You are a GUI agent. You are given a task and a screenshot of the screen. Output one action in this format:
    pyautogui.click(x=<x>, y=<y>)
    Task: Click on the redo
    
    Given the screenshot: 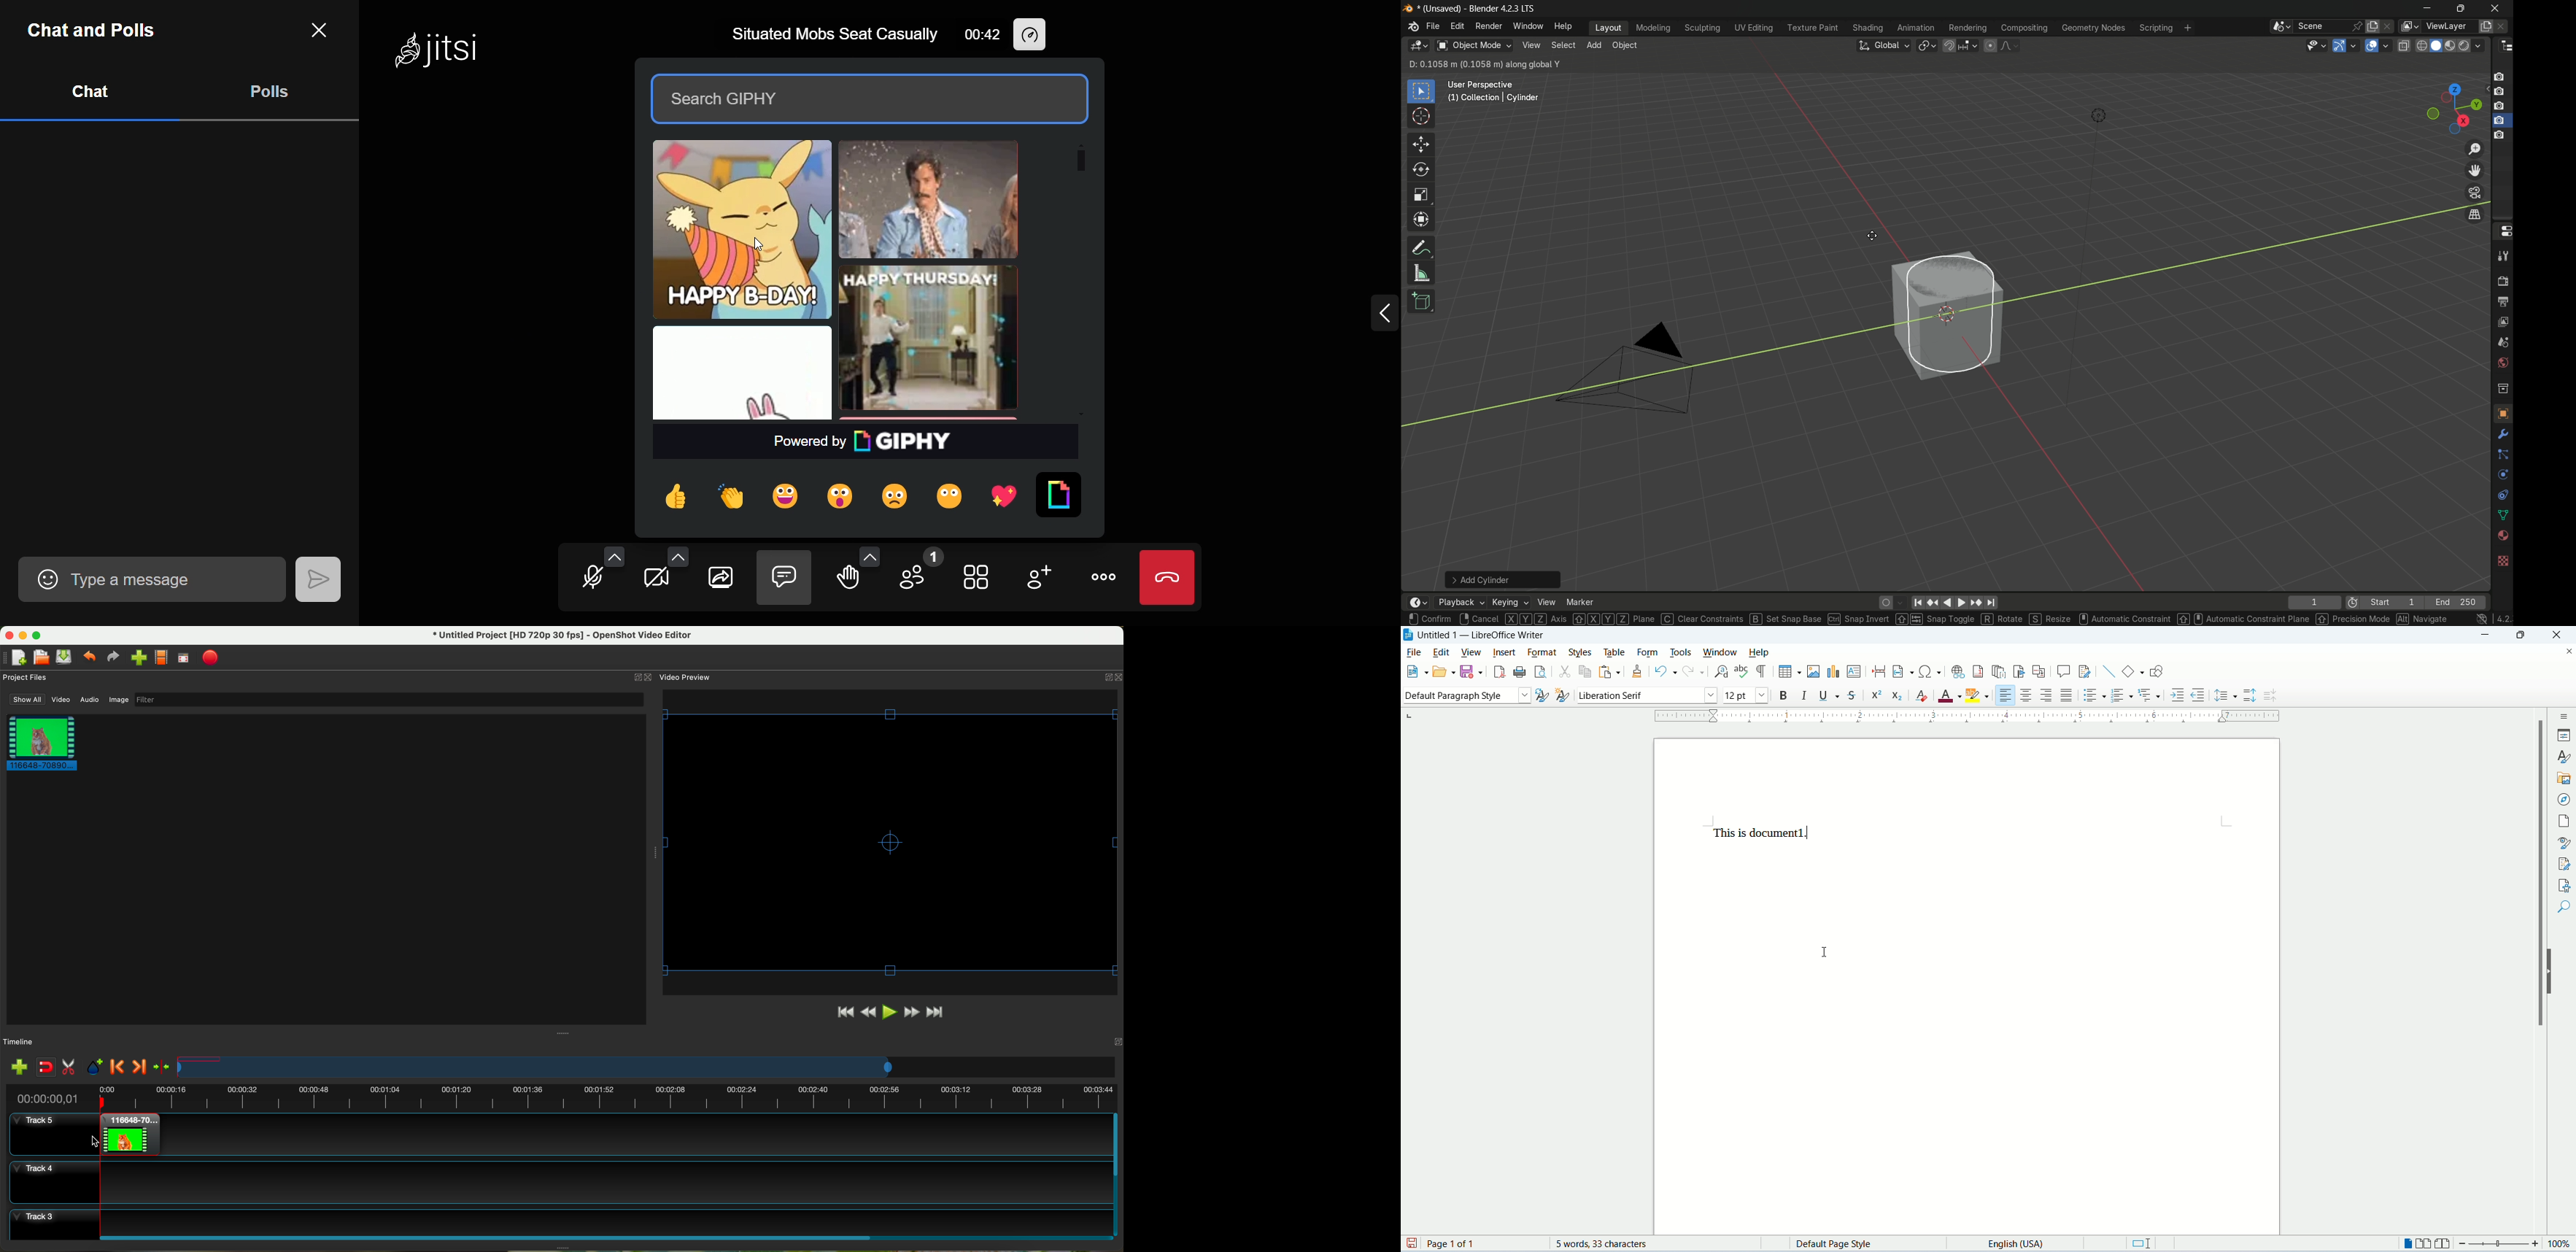 What is the action you would take?
    pyautogui.click(x=1695, y=673)
    